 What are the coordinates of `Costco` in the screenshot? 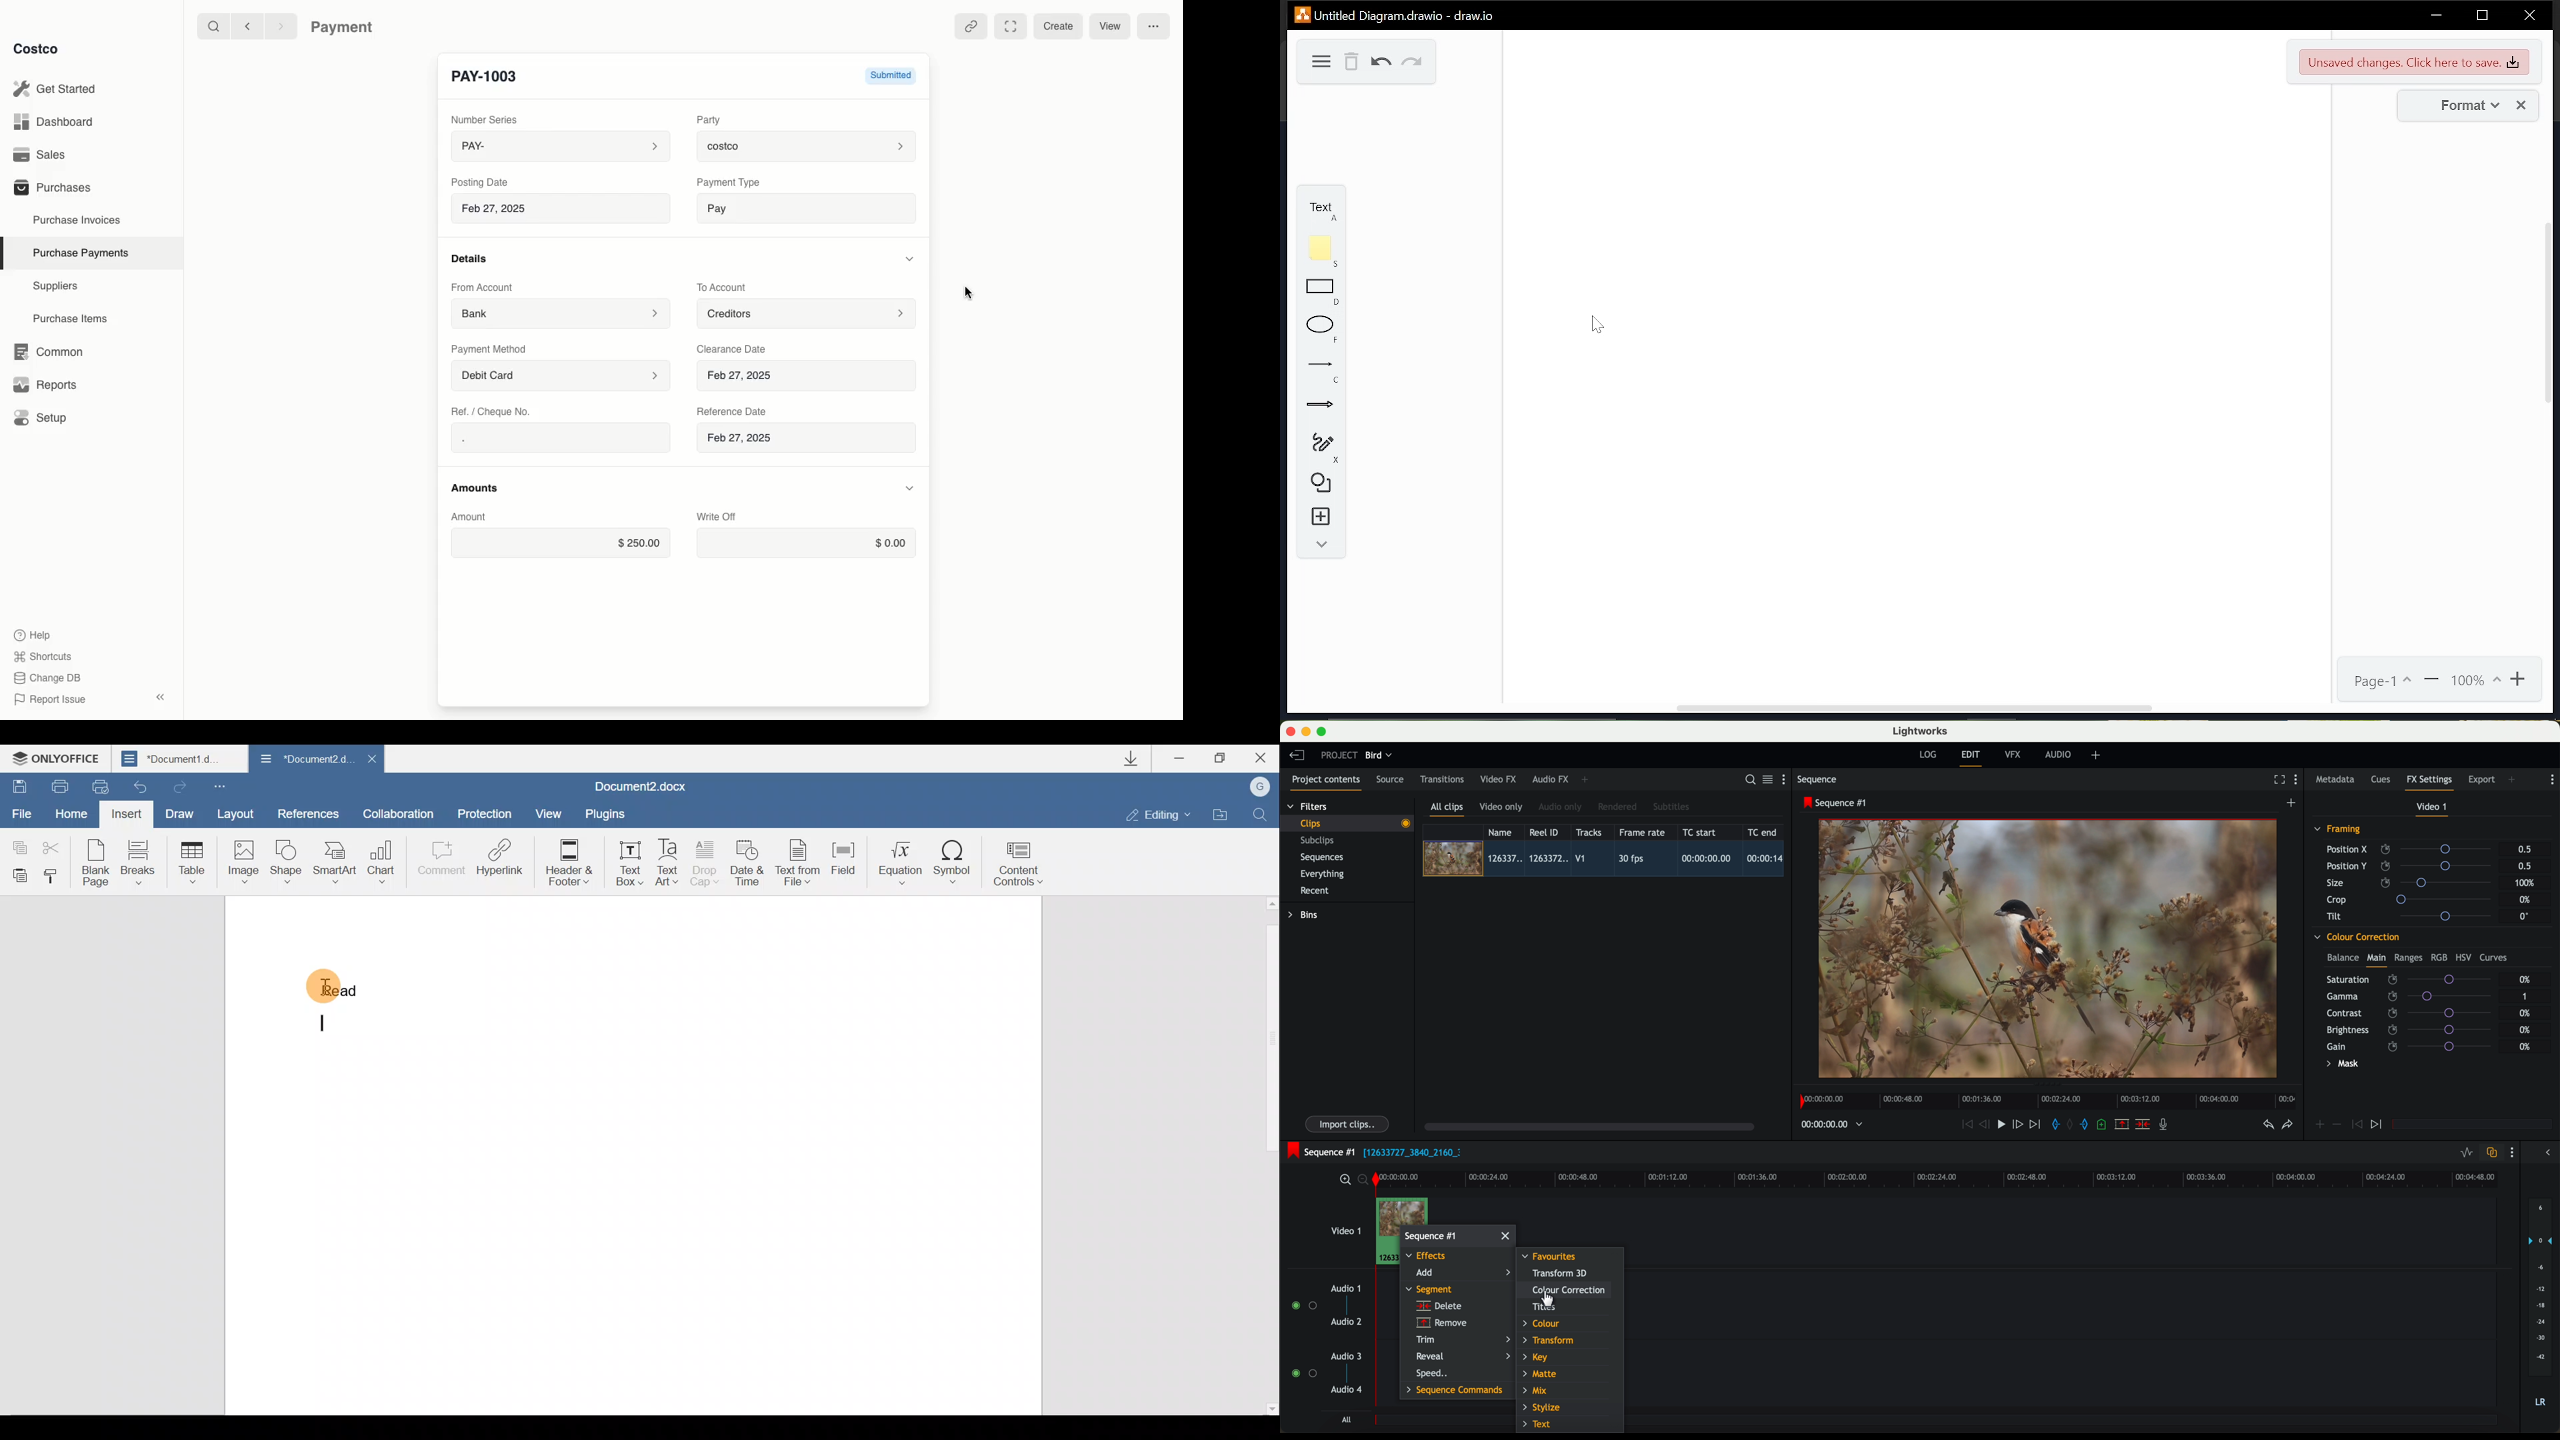 It's located at (35, 48).